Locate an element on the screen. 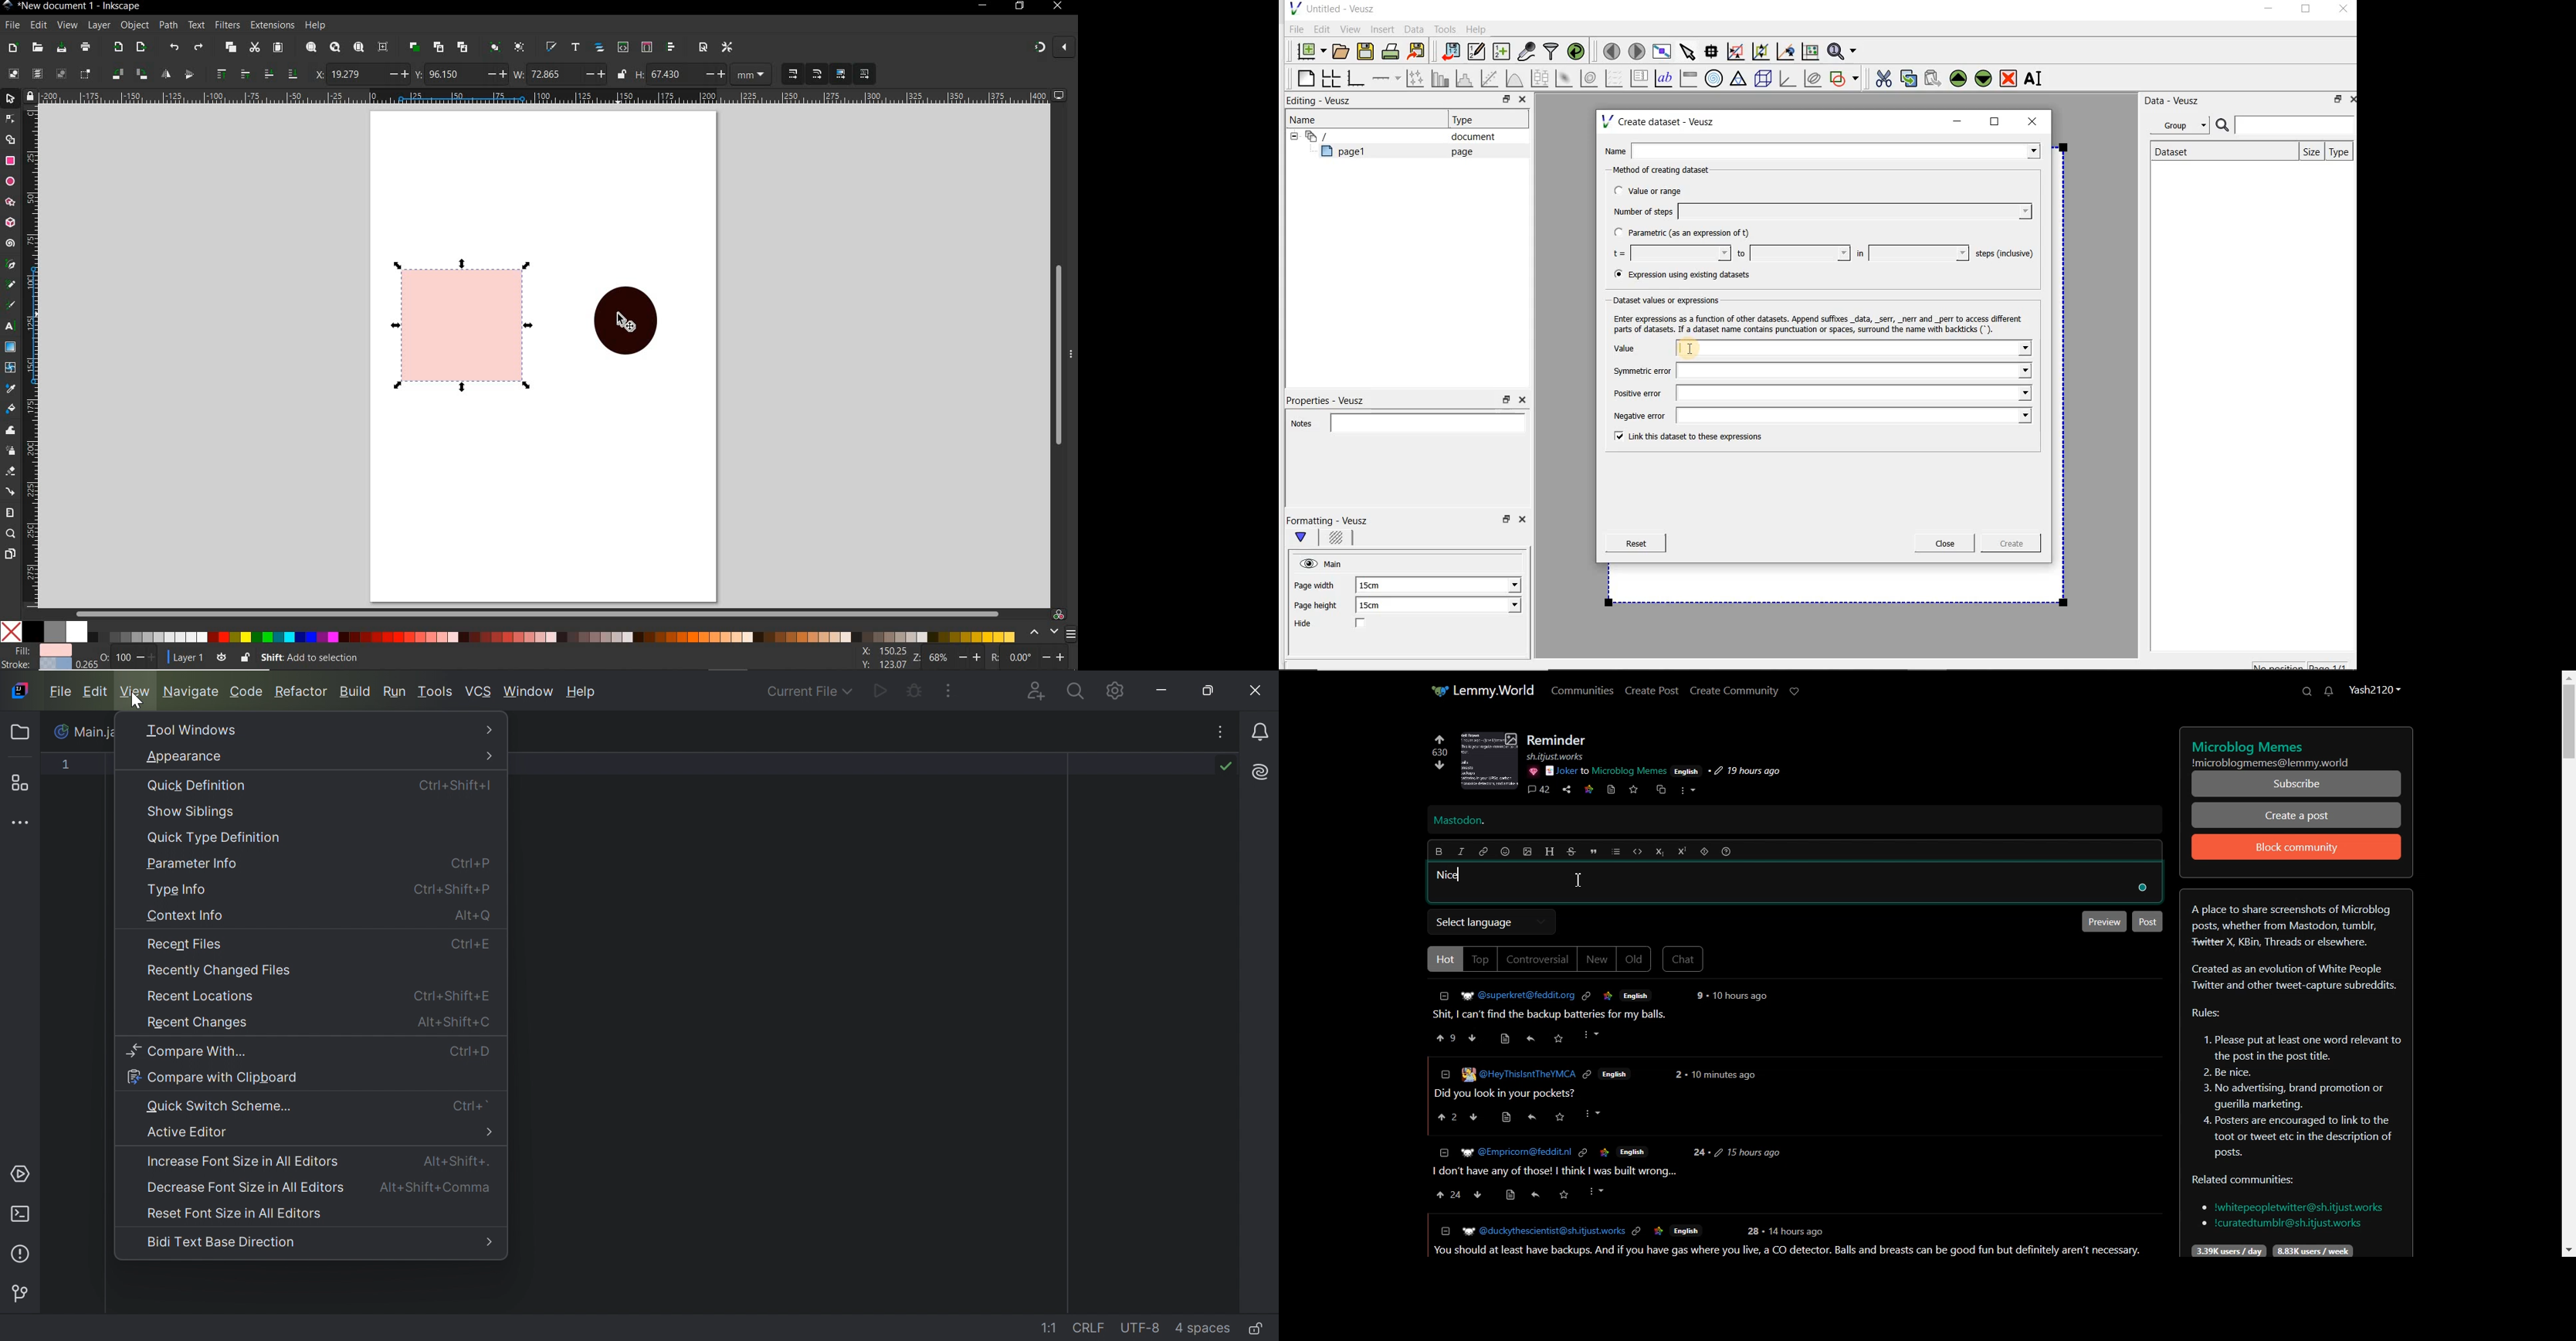 The height and width of the screenshot is (1344, 2576). Text is located at coordinates (2296, 1073).